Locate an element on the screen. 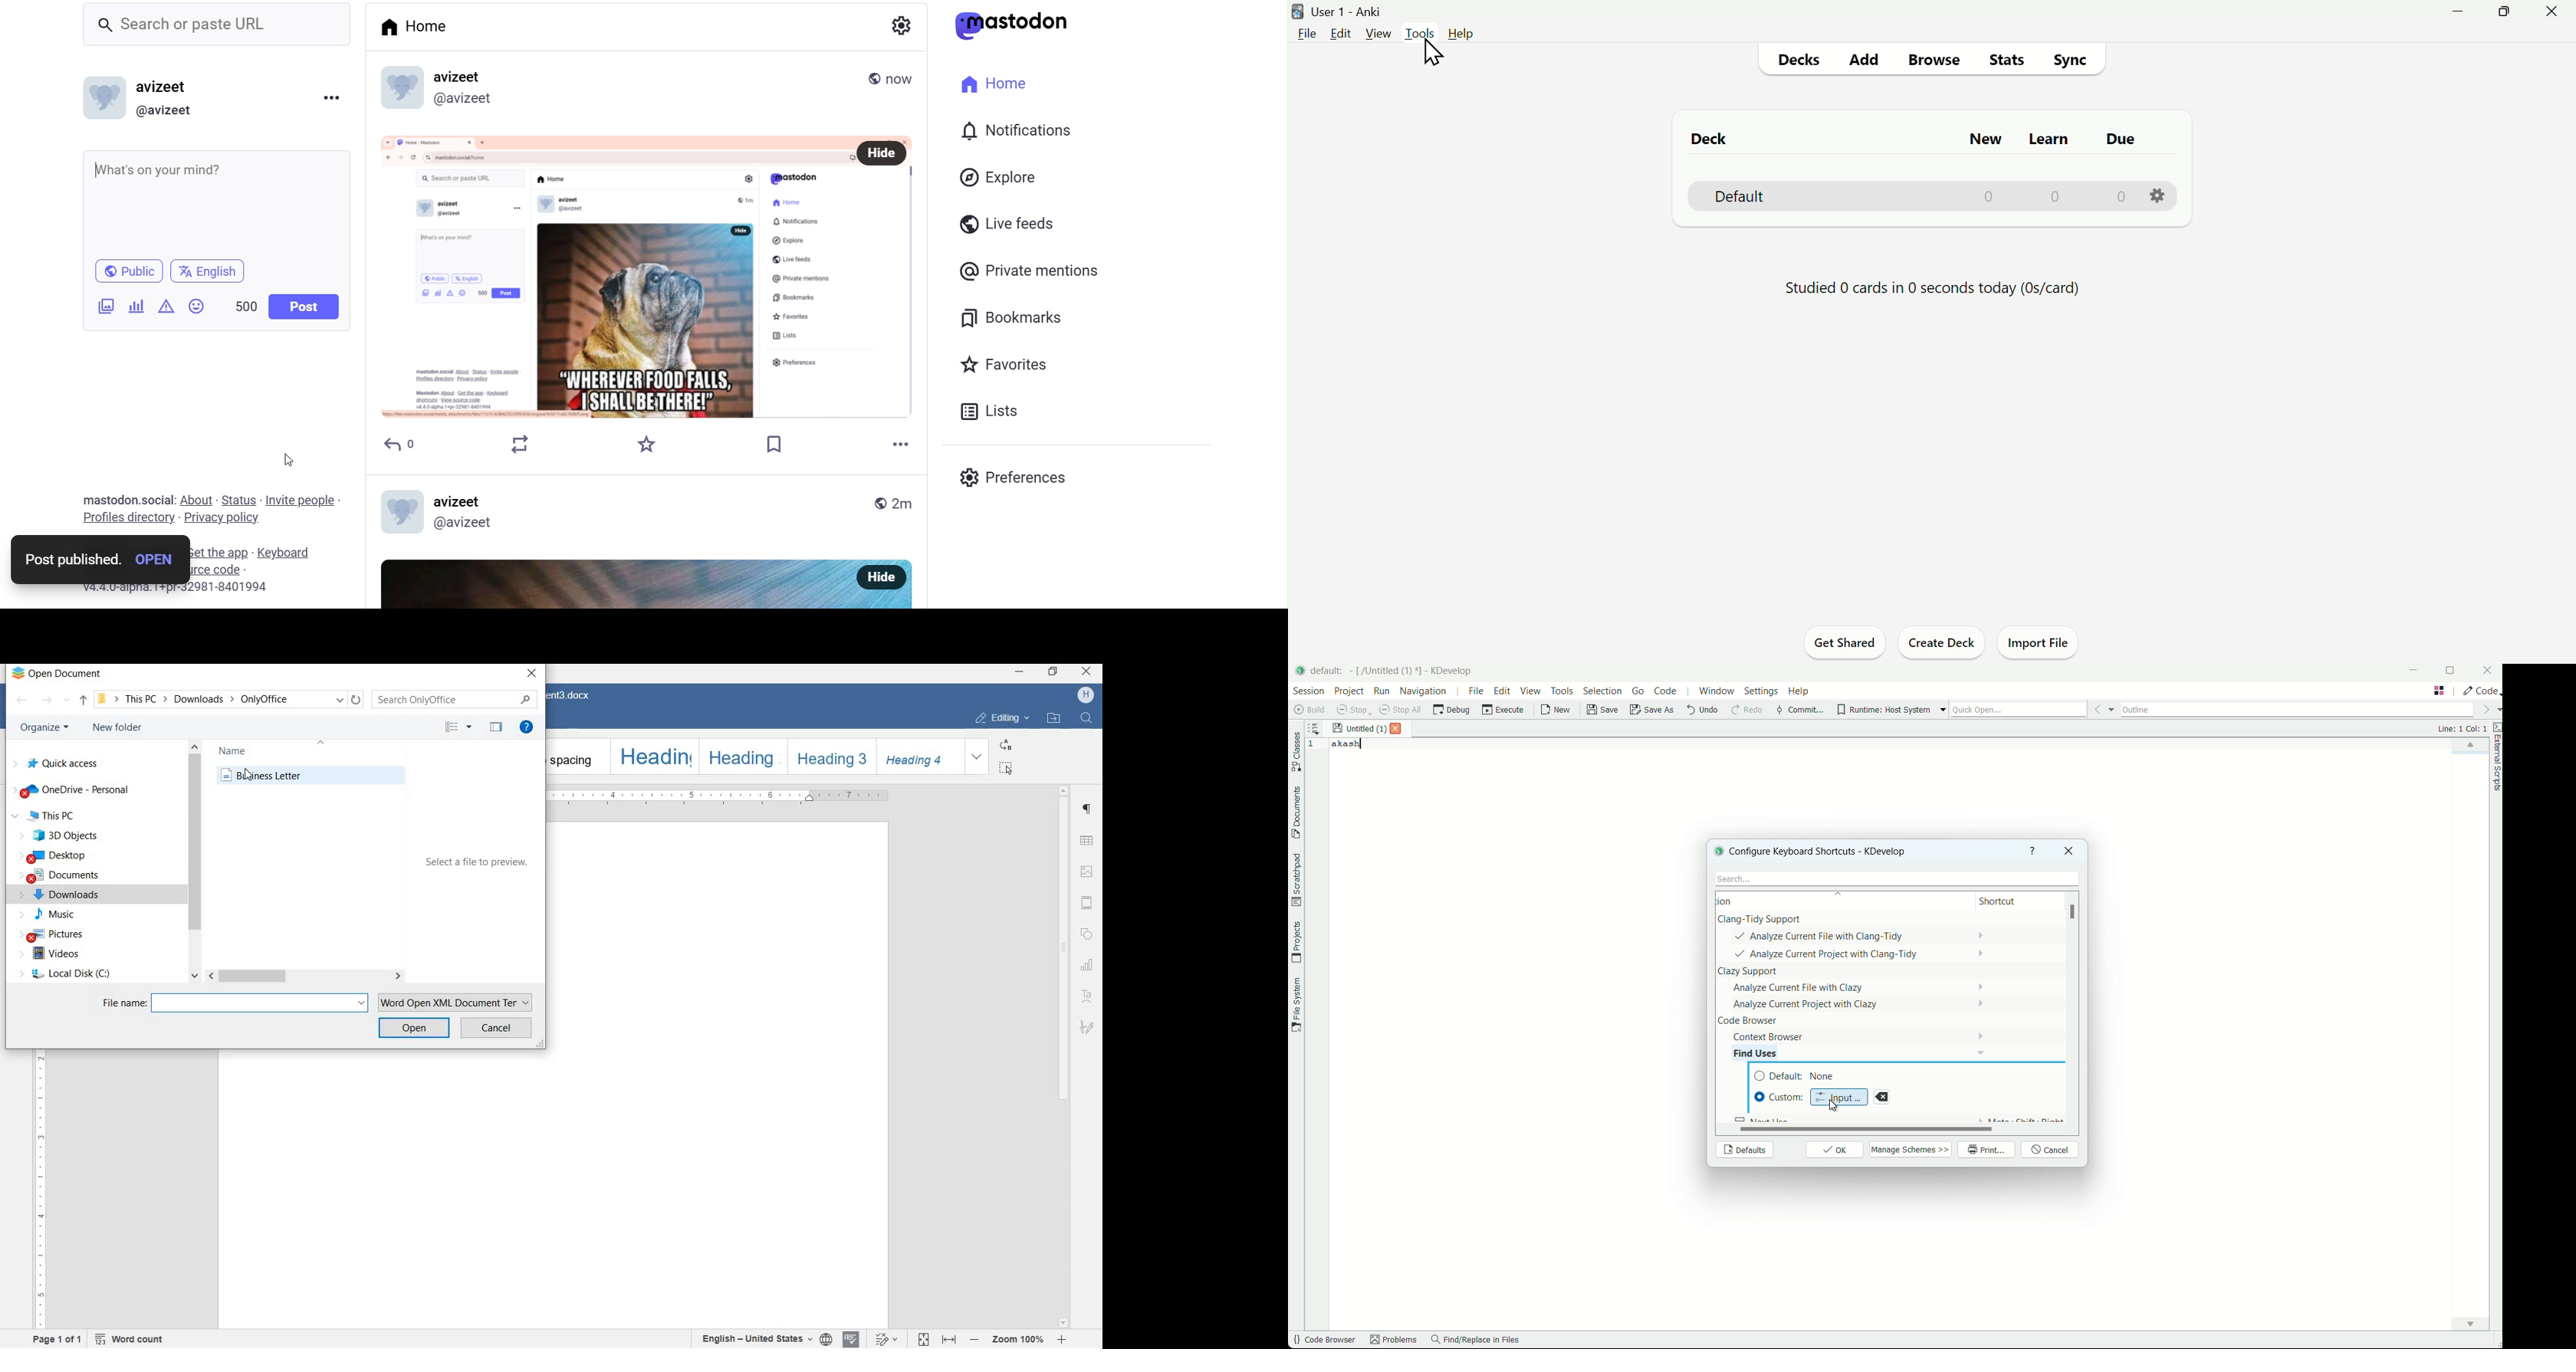  favorites is located at coordinates (1011, 363).